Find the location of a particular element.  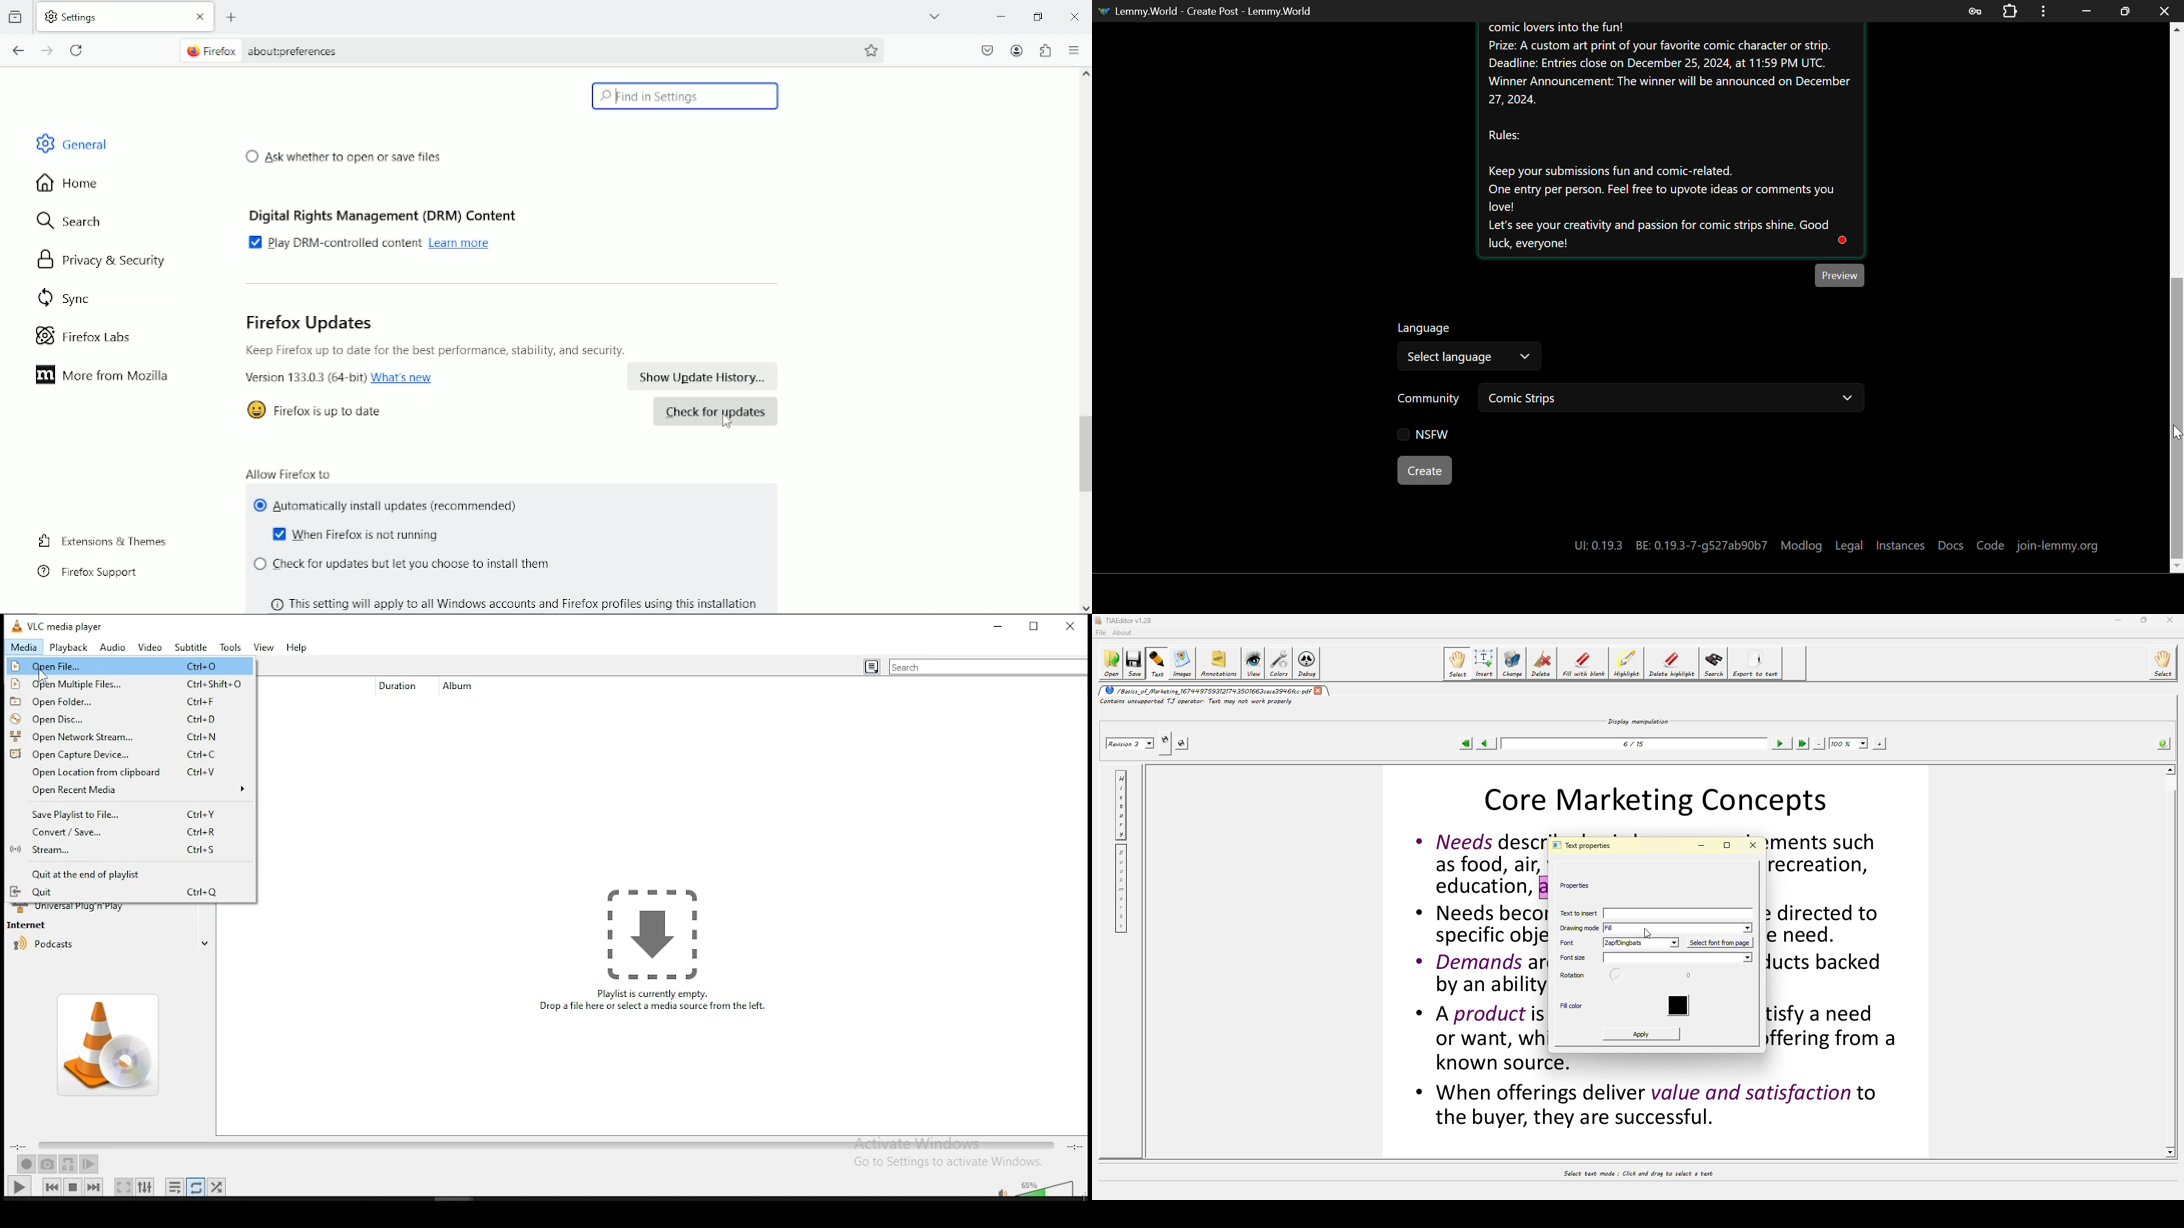

search bar is located at coordinates (988, 667).